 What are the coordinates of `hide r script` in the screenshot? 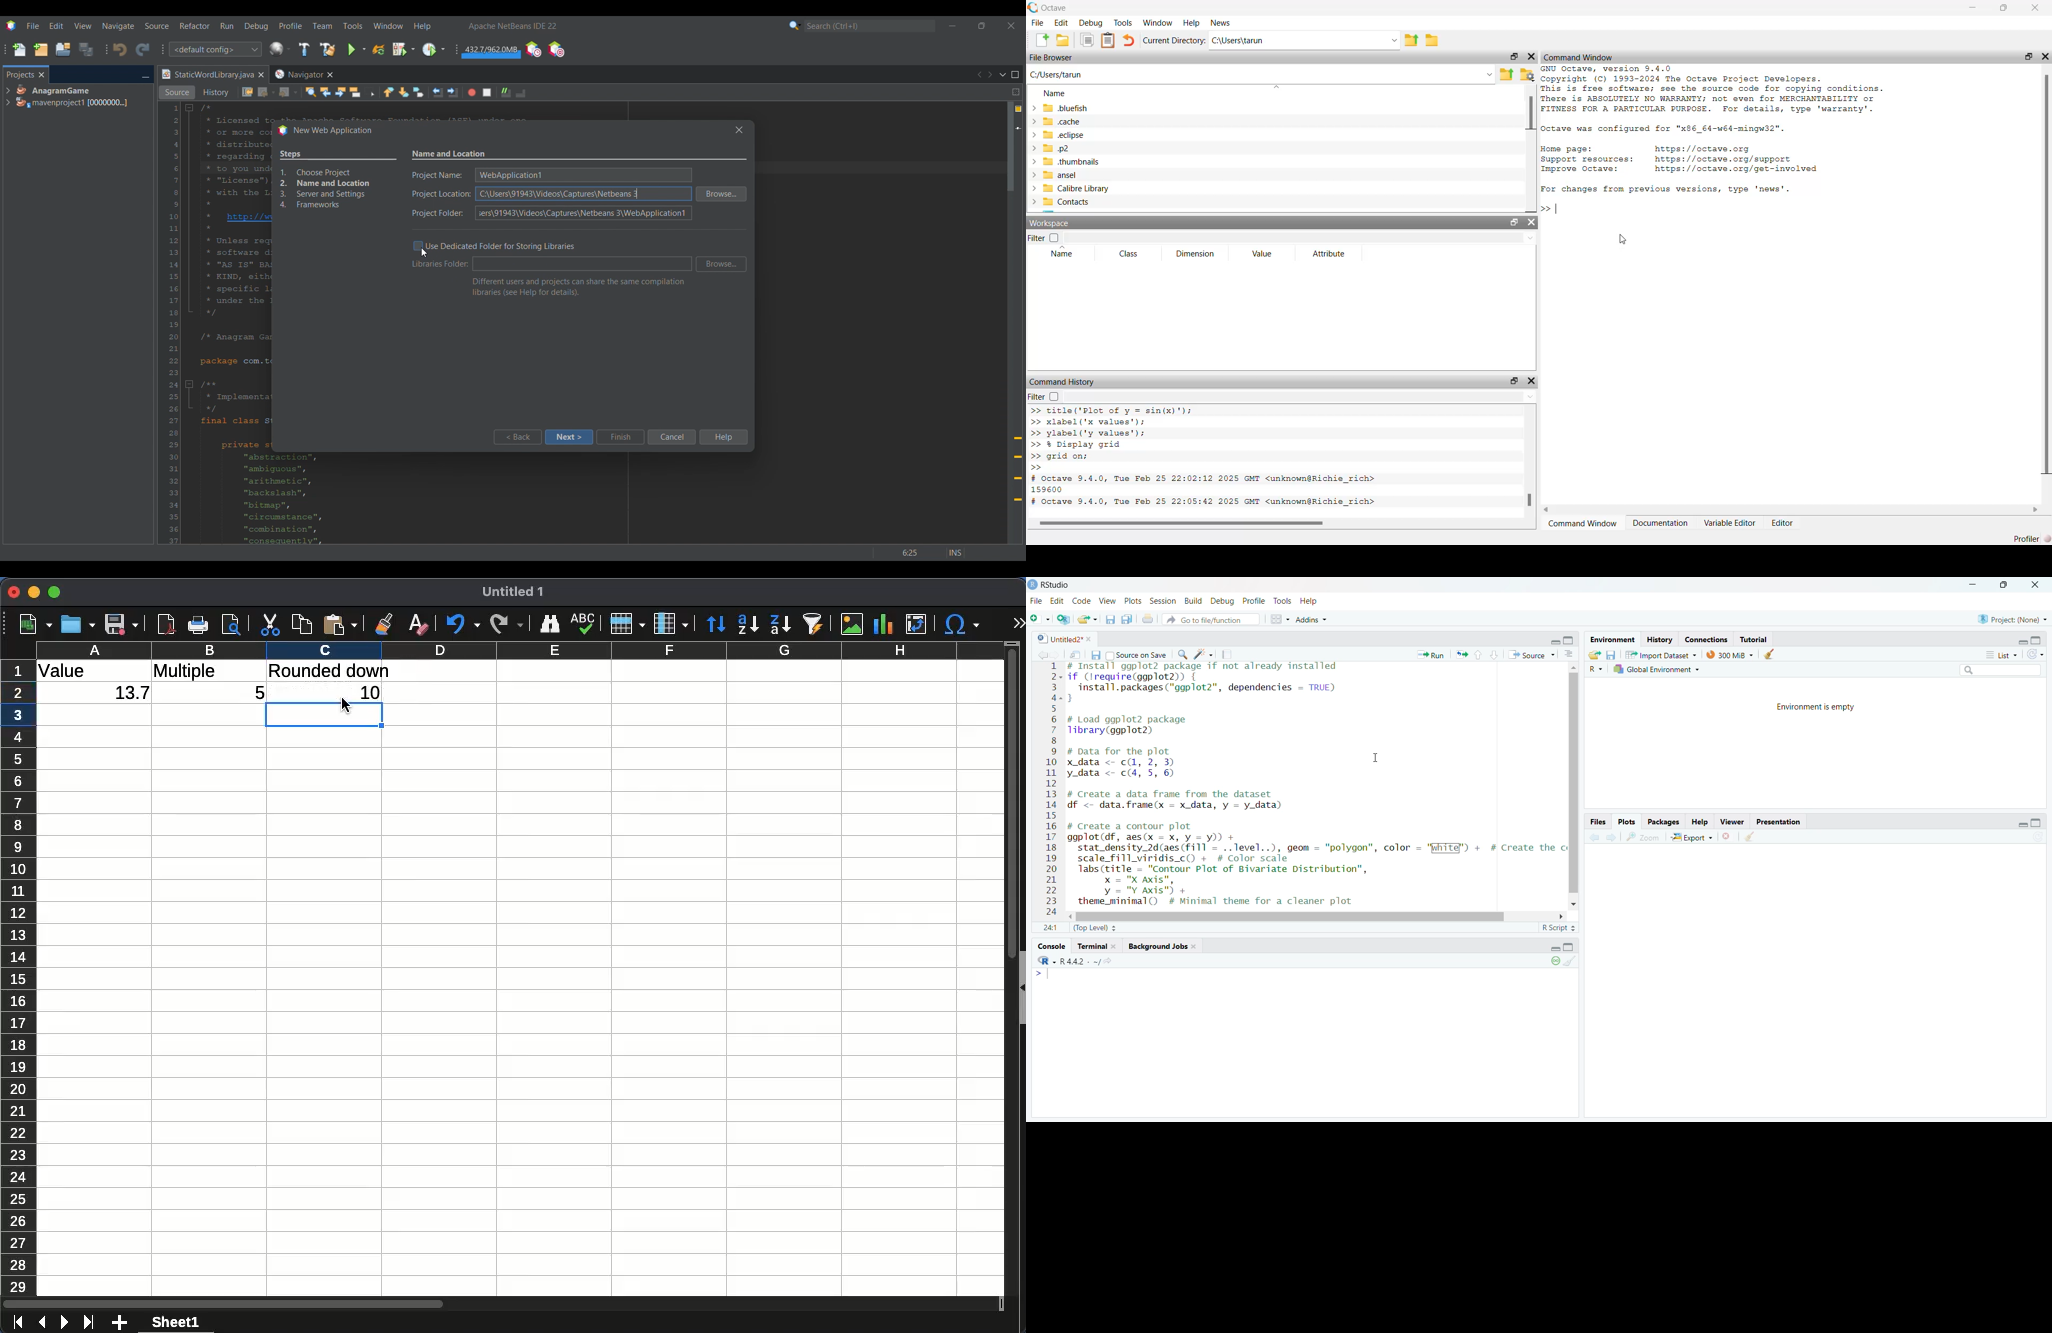 It's located at (1554, 641).